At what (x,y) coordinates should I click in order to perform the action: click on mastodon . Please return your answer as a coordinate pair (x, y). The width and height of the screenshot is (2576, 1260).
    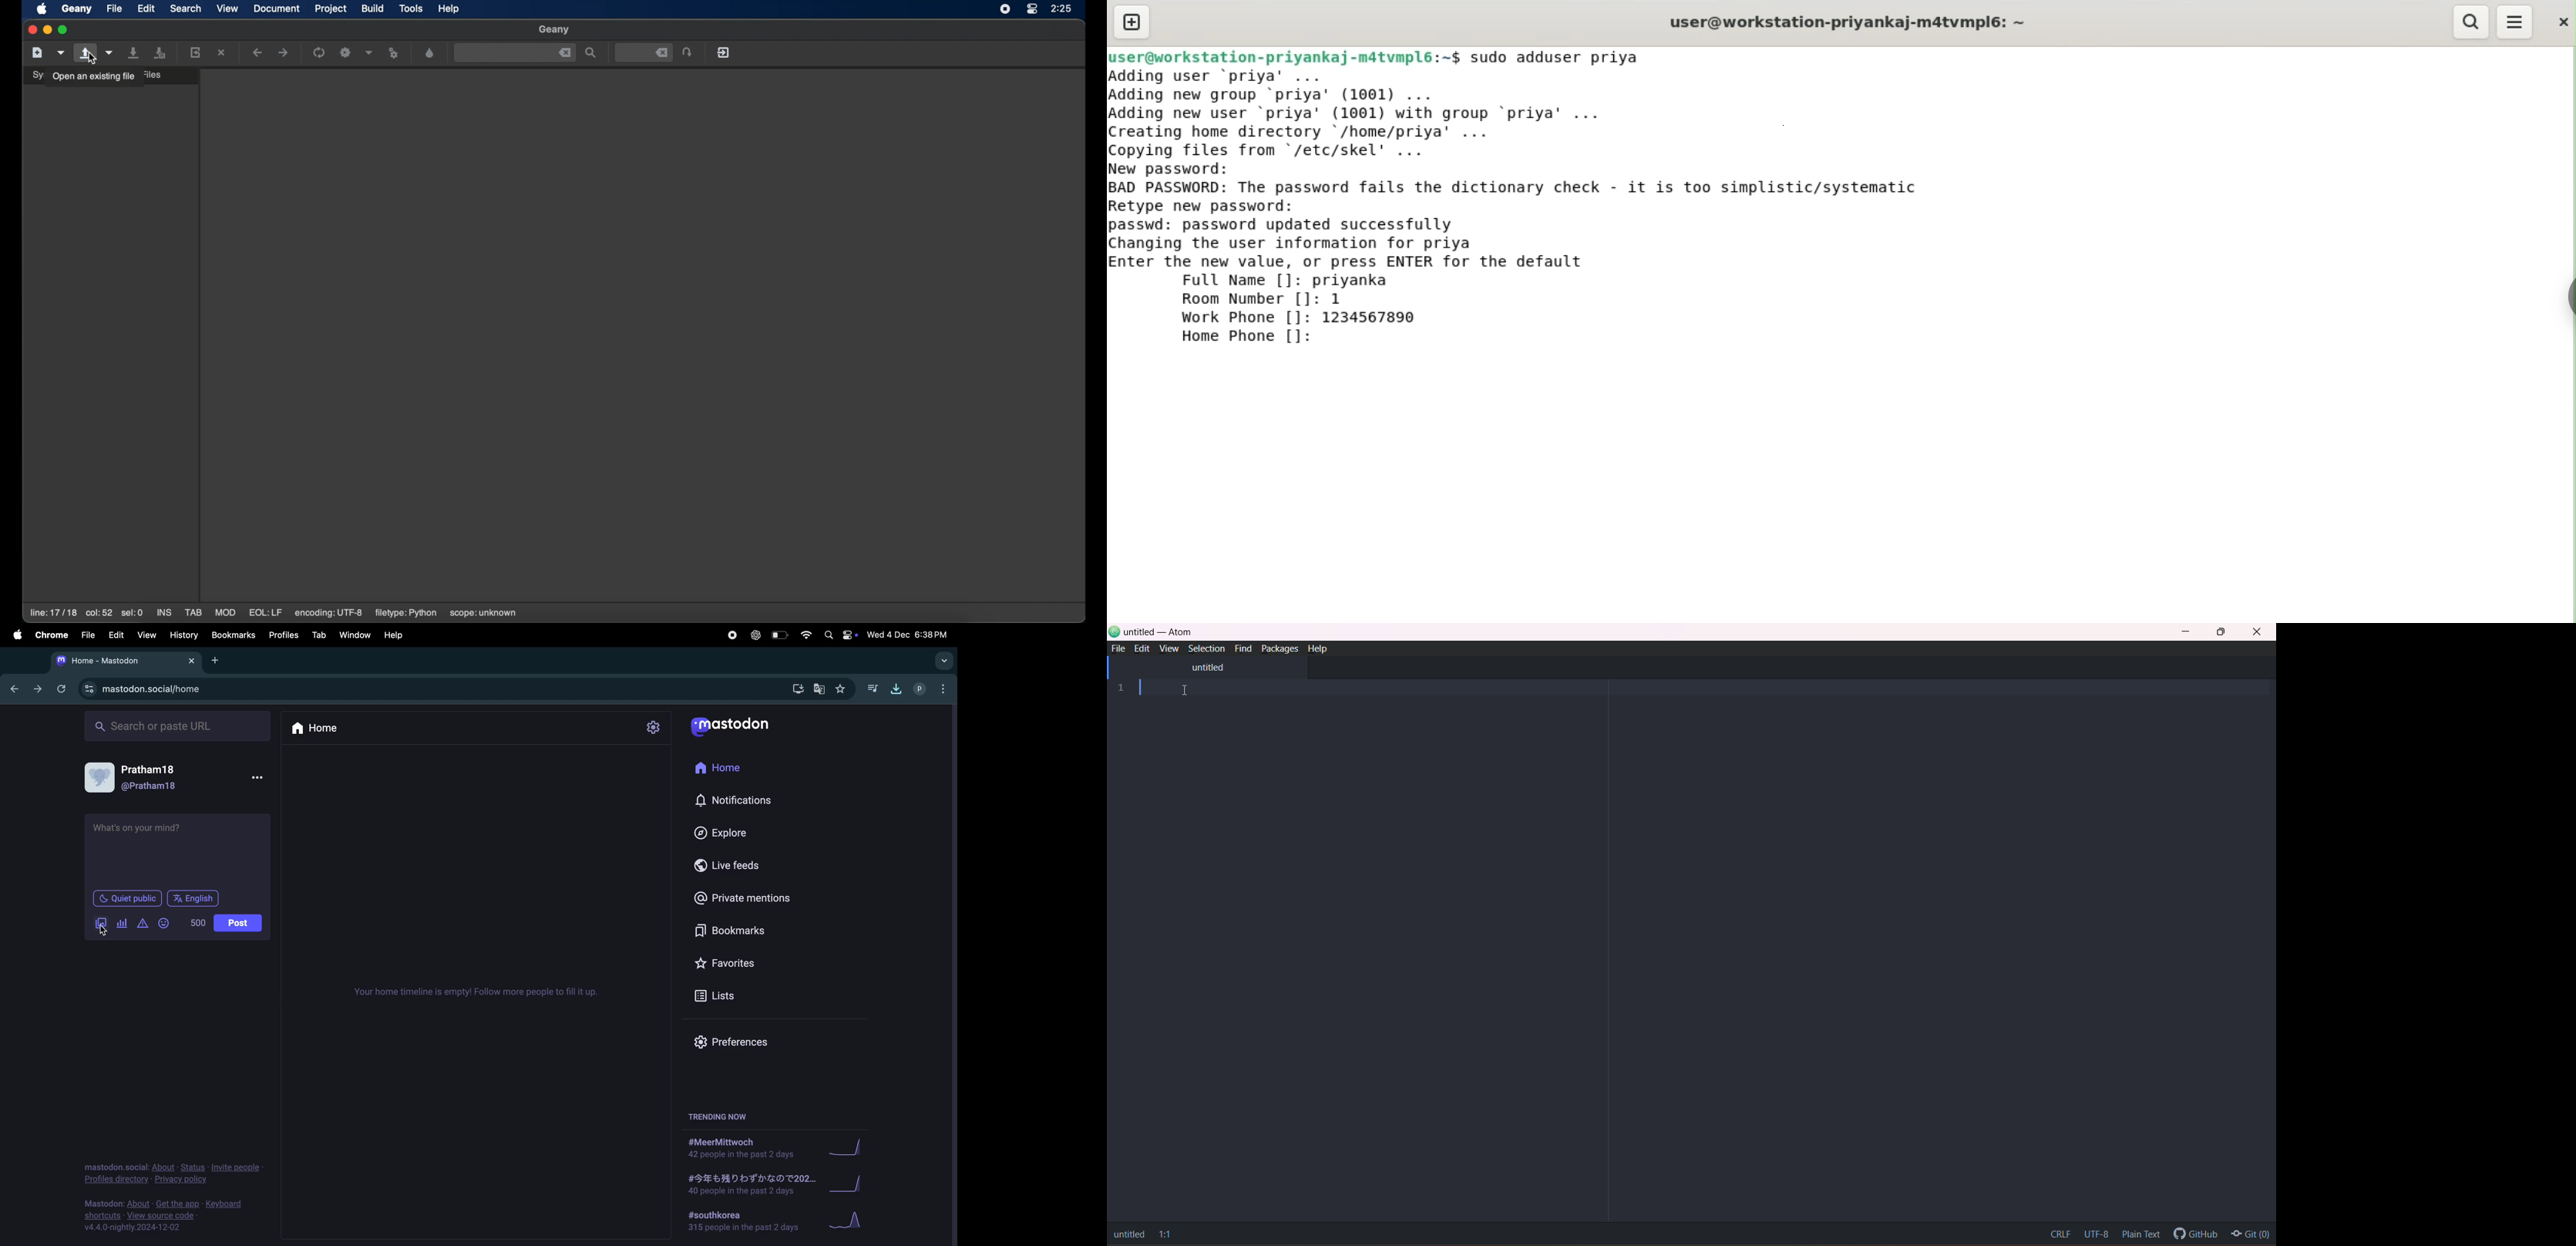
    Looking at the image, I should click on (737, 725).